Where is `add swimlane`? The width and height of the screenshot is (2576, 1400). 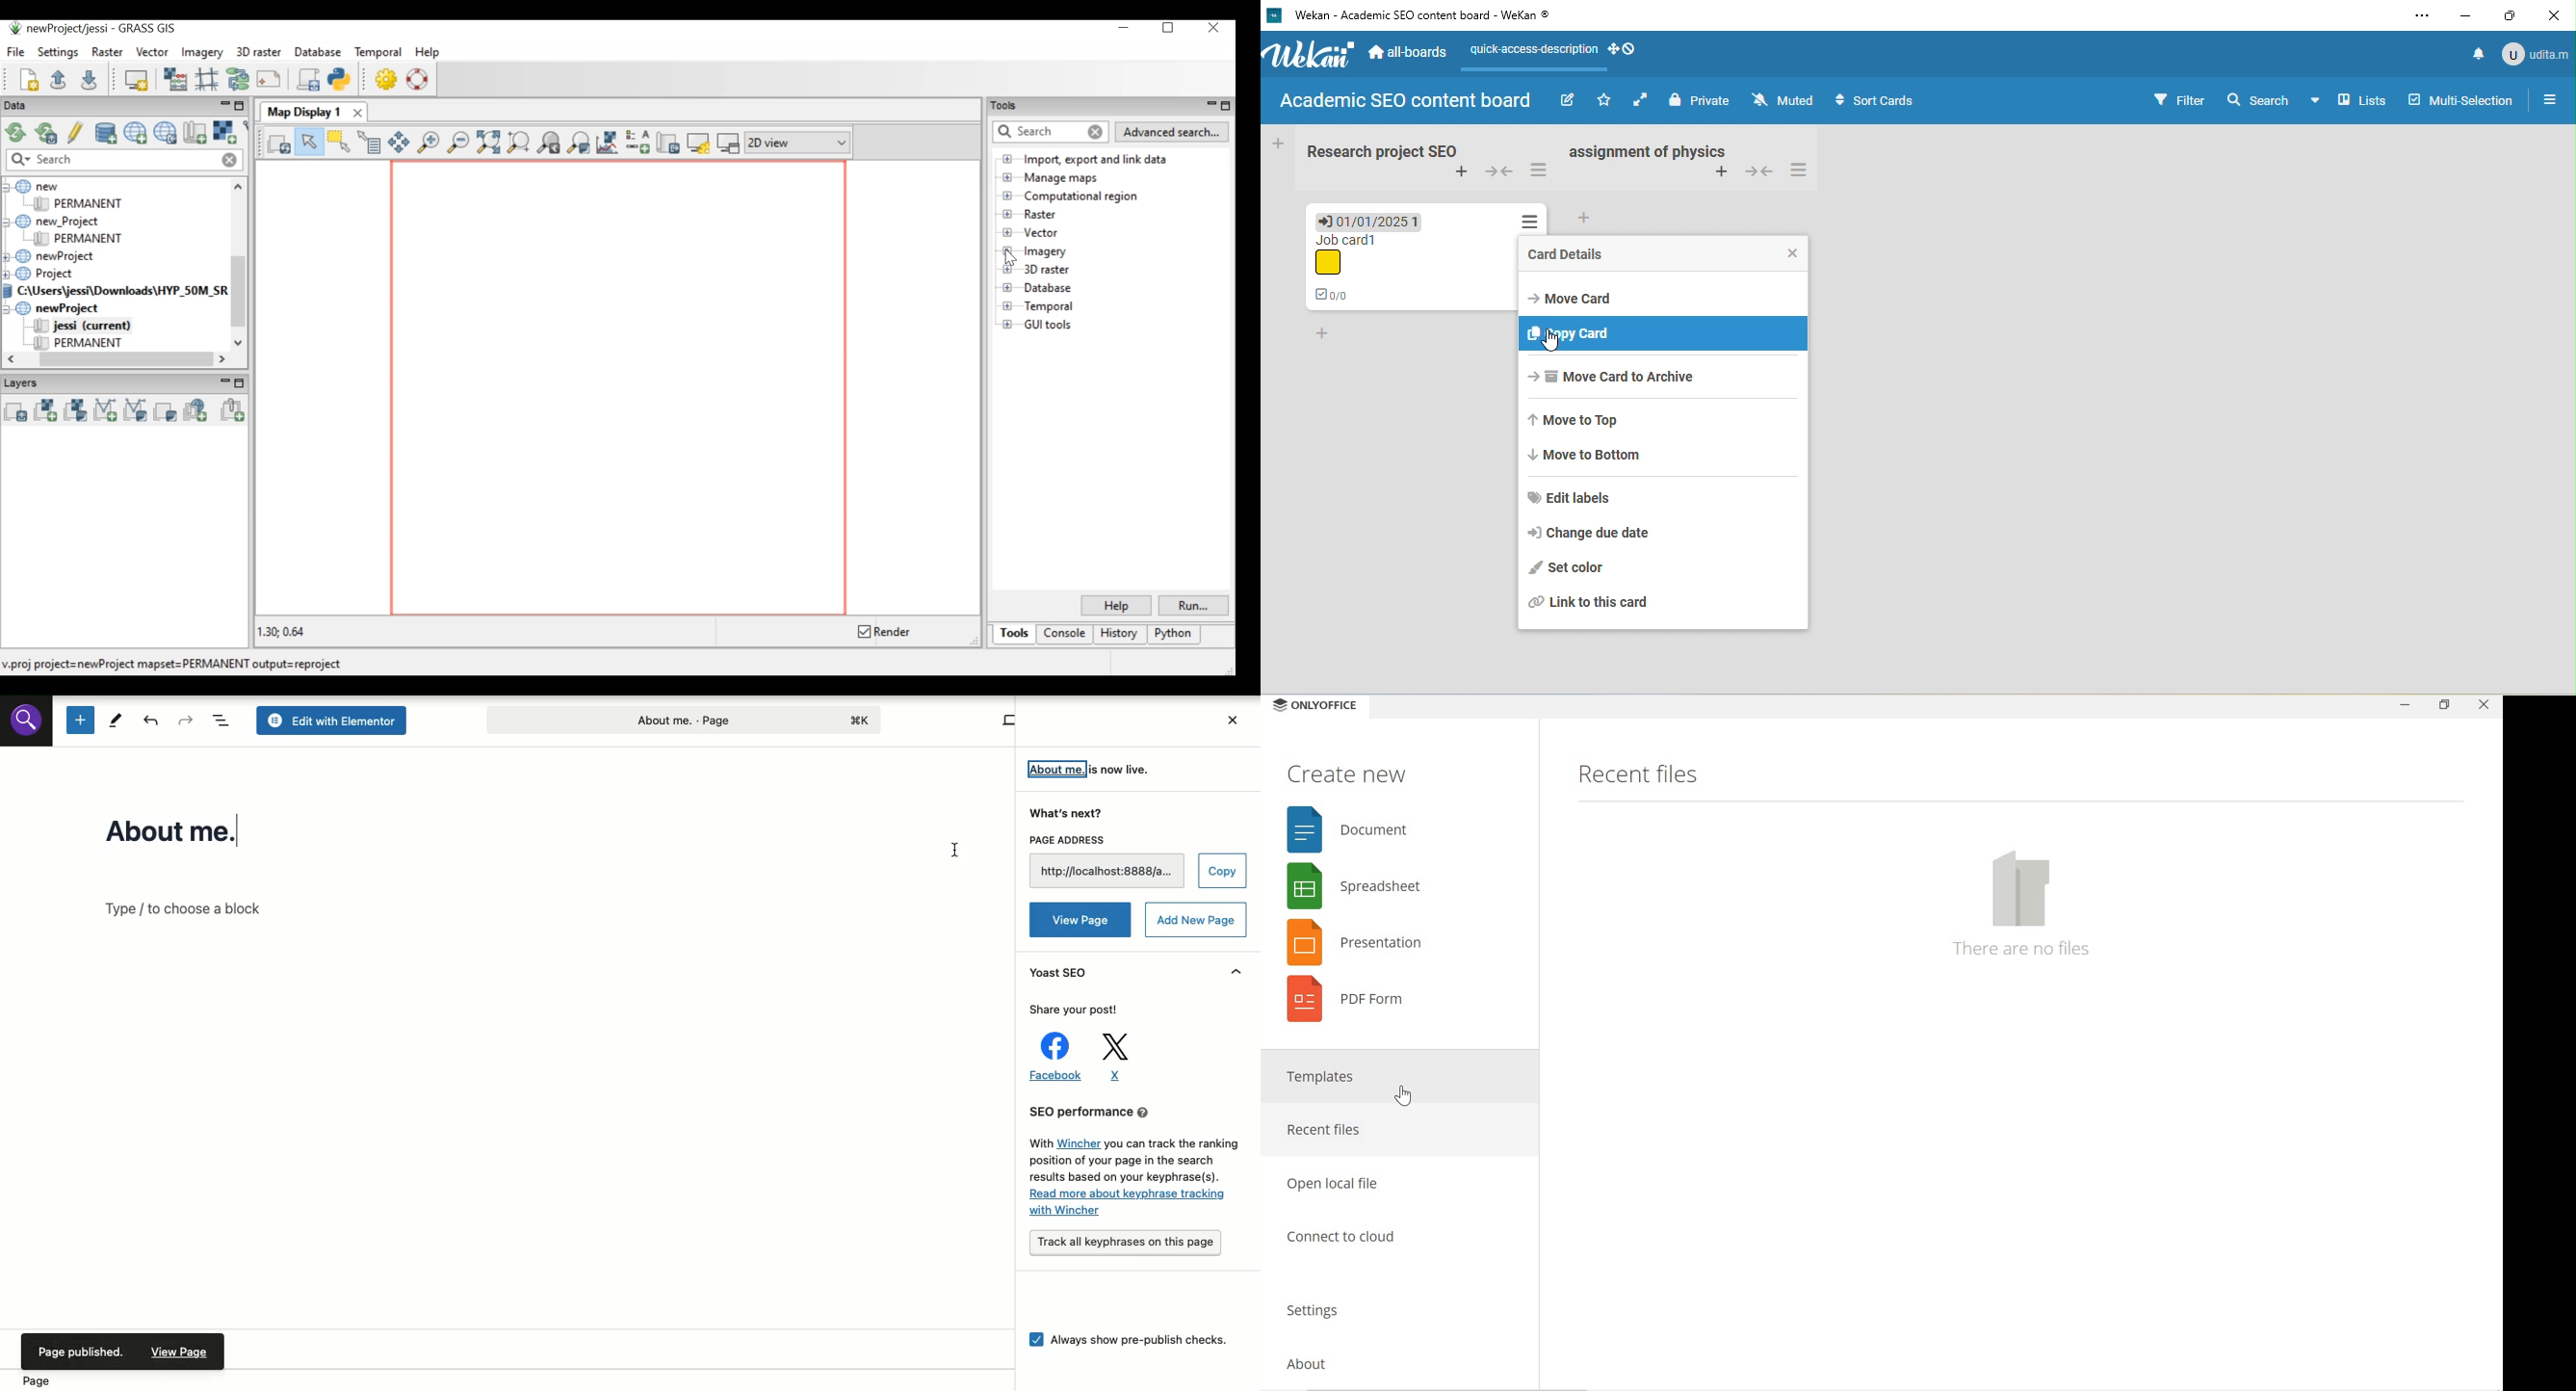 add swimlane is located at coordinates (1464, 174).